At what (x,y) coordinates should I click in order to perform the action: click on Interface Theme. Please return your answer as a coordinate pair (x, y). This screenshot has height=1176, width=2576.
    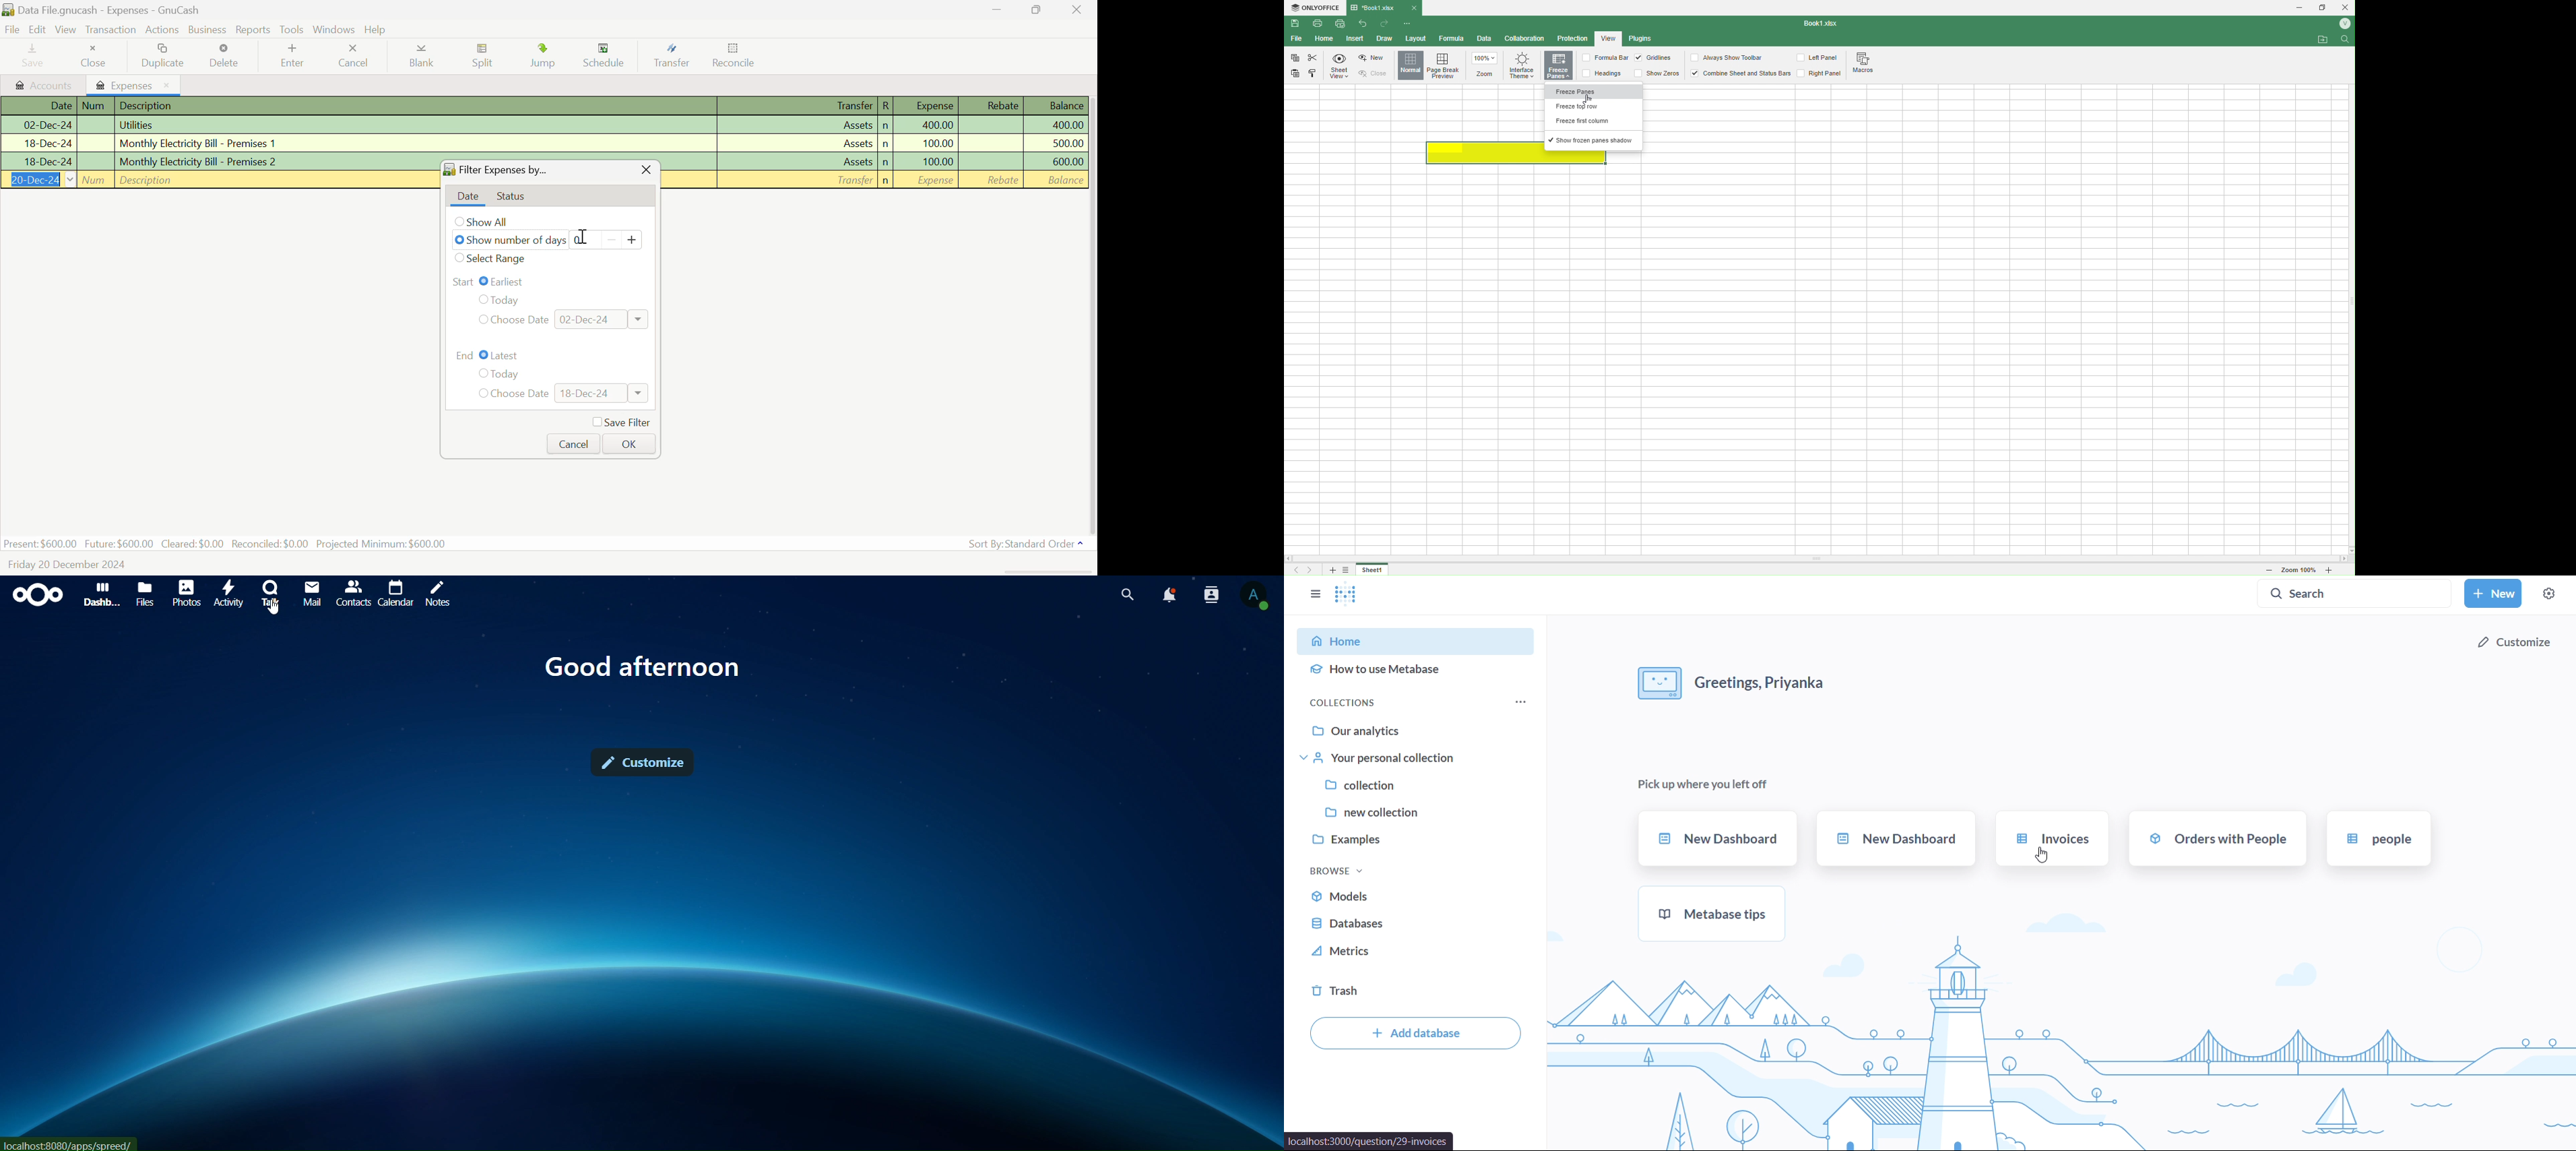
    Looking at the image, I should click on (1521, 69).